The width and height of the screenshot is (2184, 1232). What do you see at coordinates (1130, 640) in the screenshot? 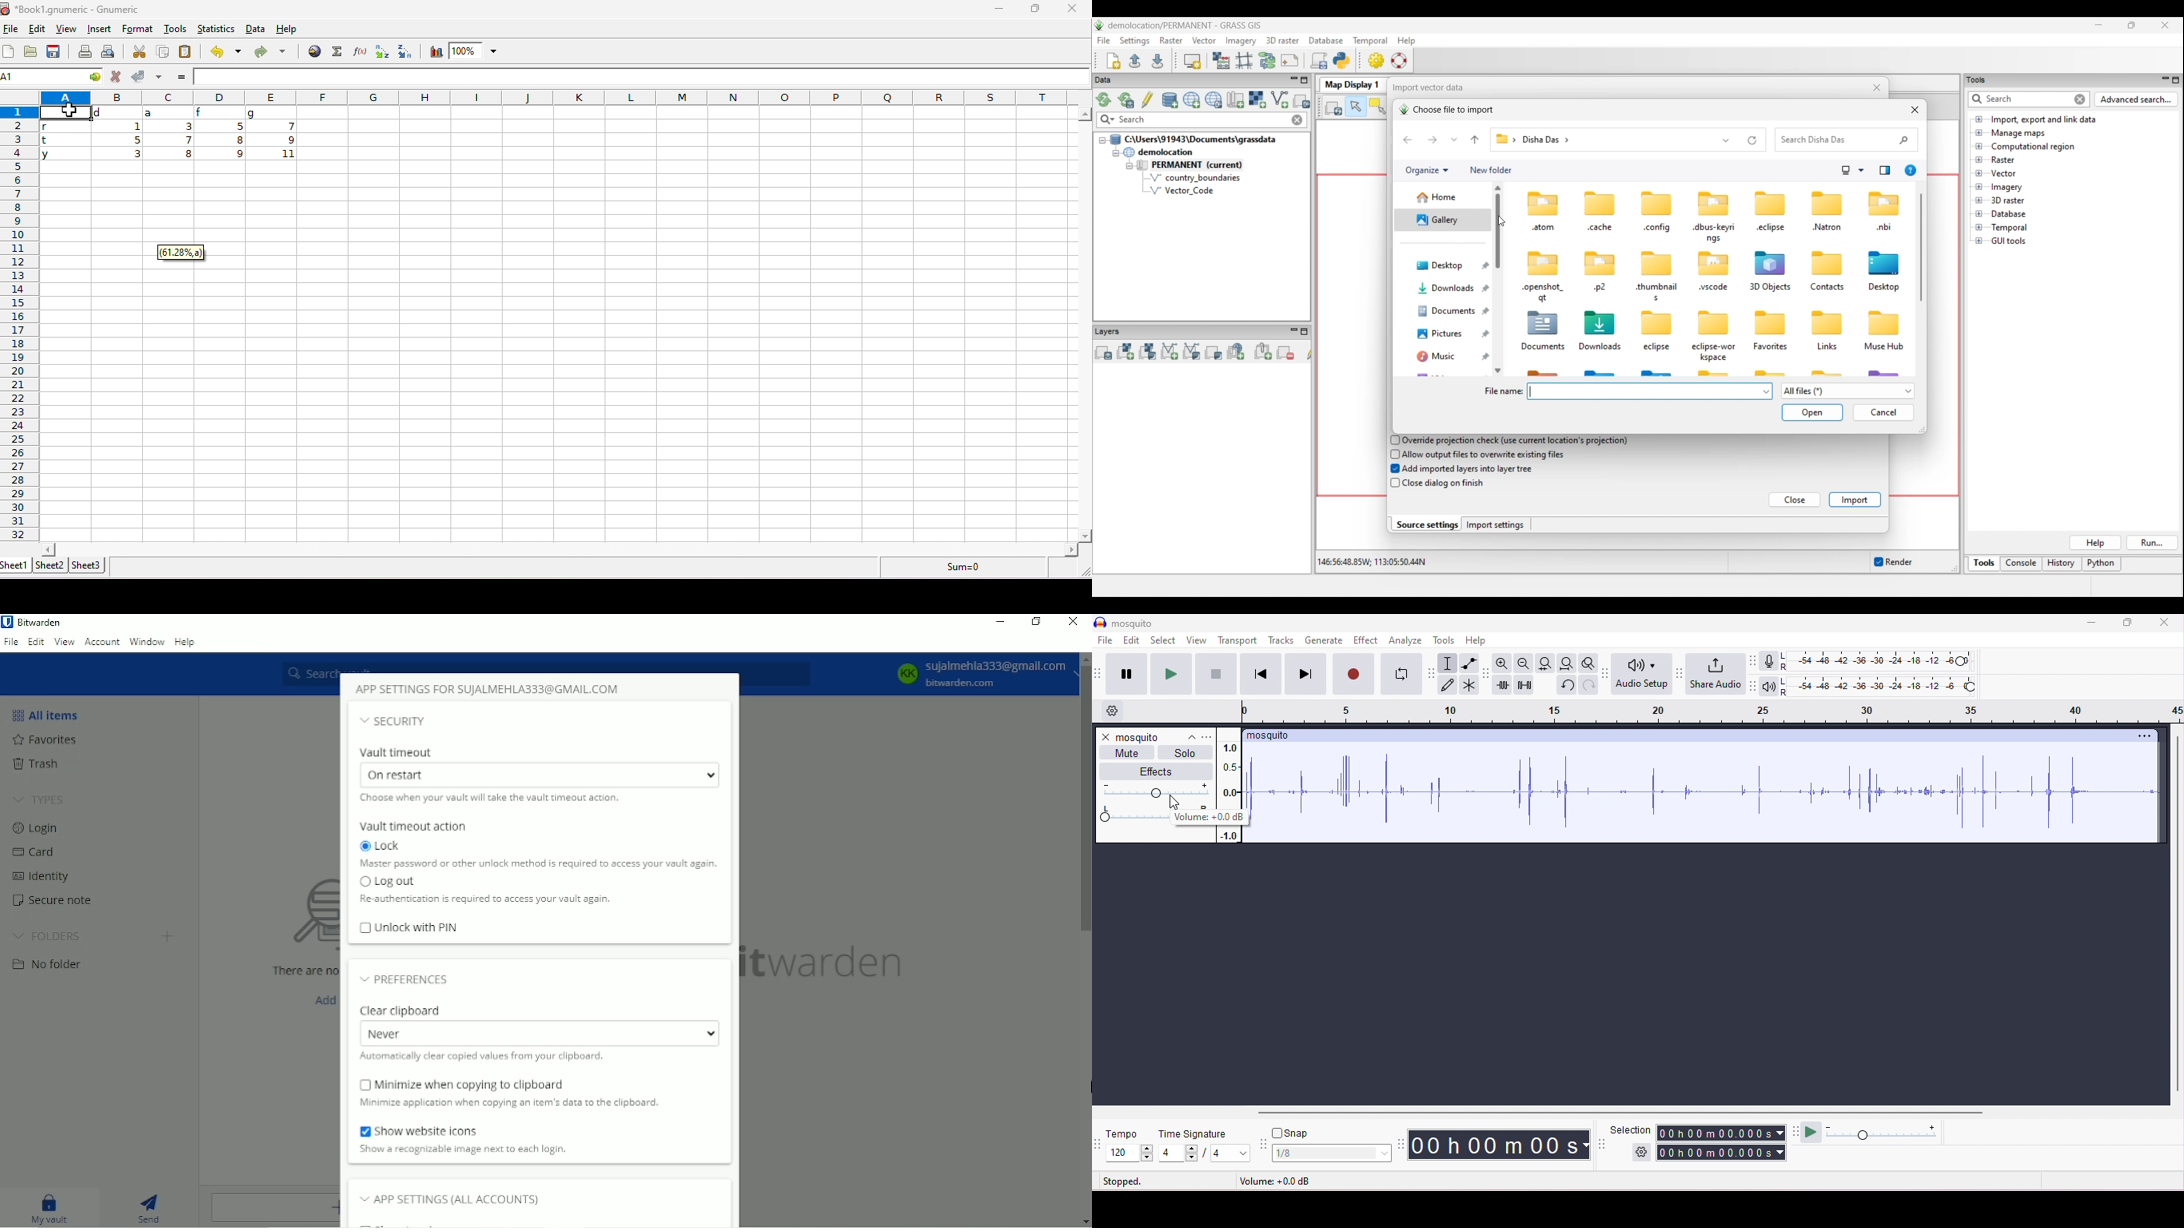
I see `edit` at bounding box center [1130, 640].